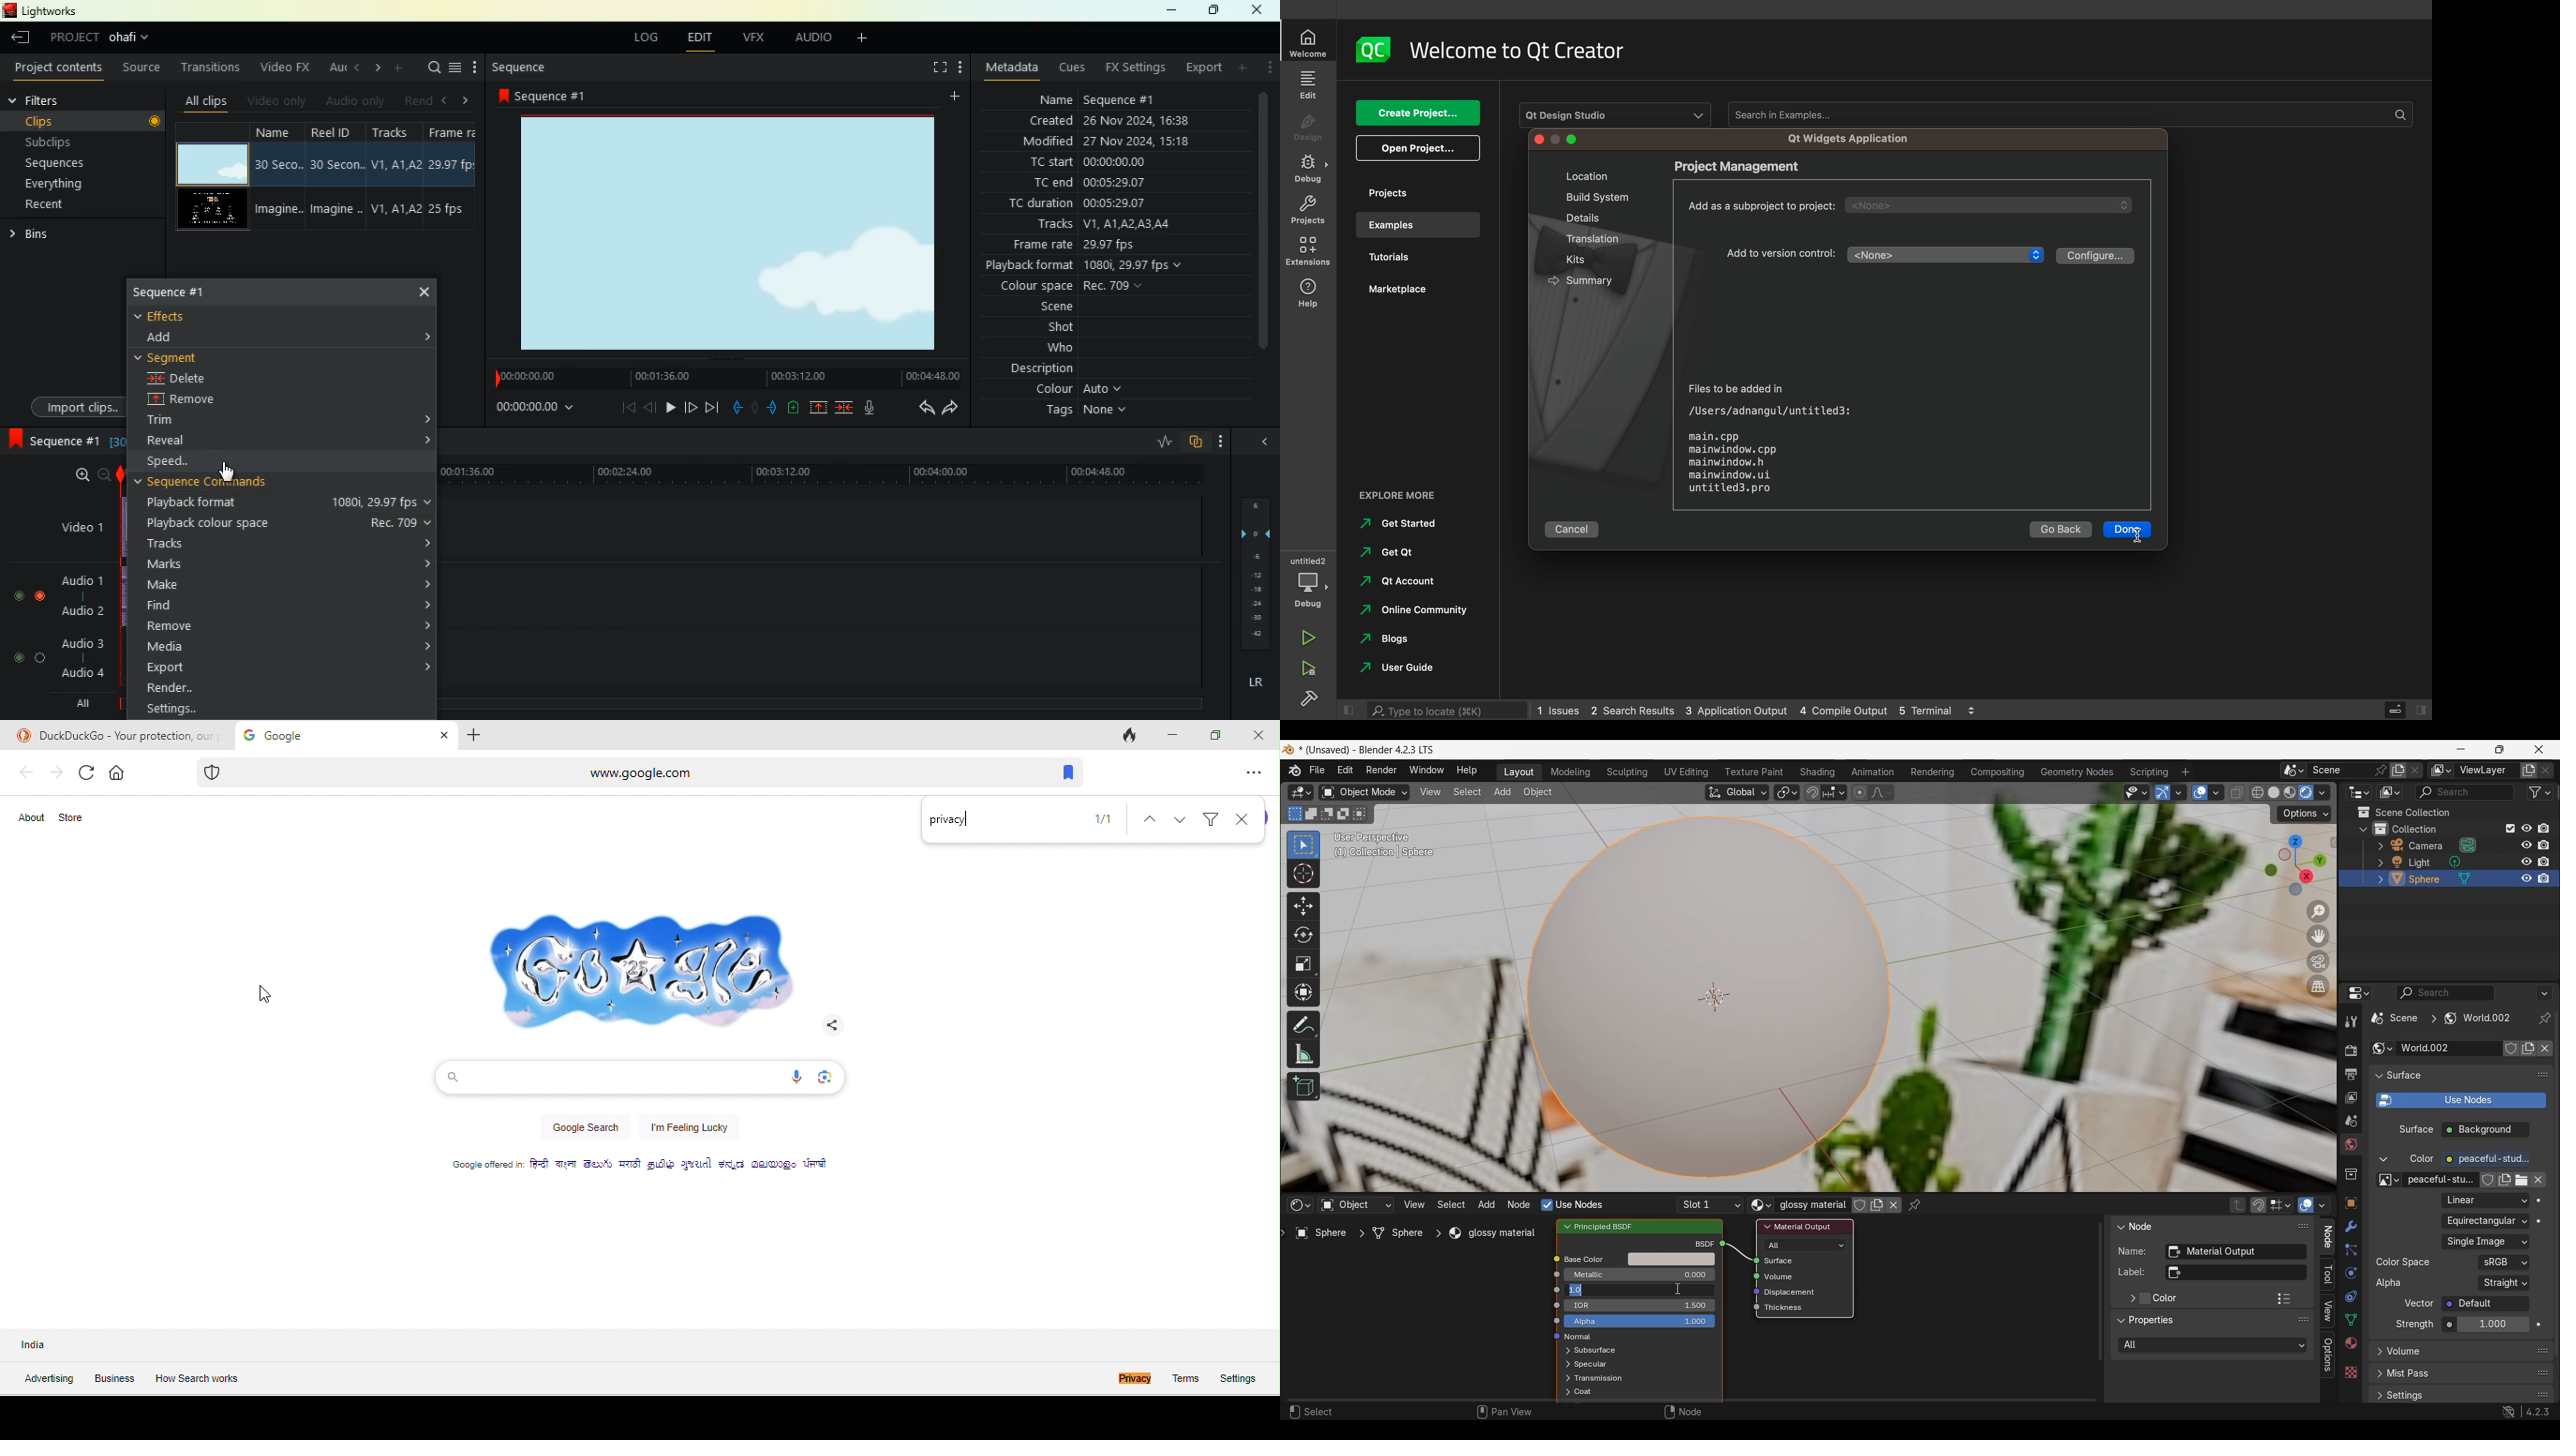 This screenshot has width=2576, height=1456. Describe the element at coordinates (2545, 1049) in the screenshot. I see `Unlink data-block` at that location.